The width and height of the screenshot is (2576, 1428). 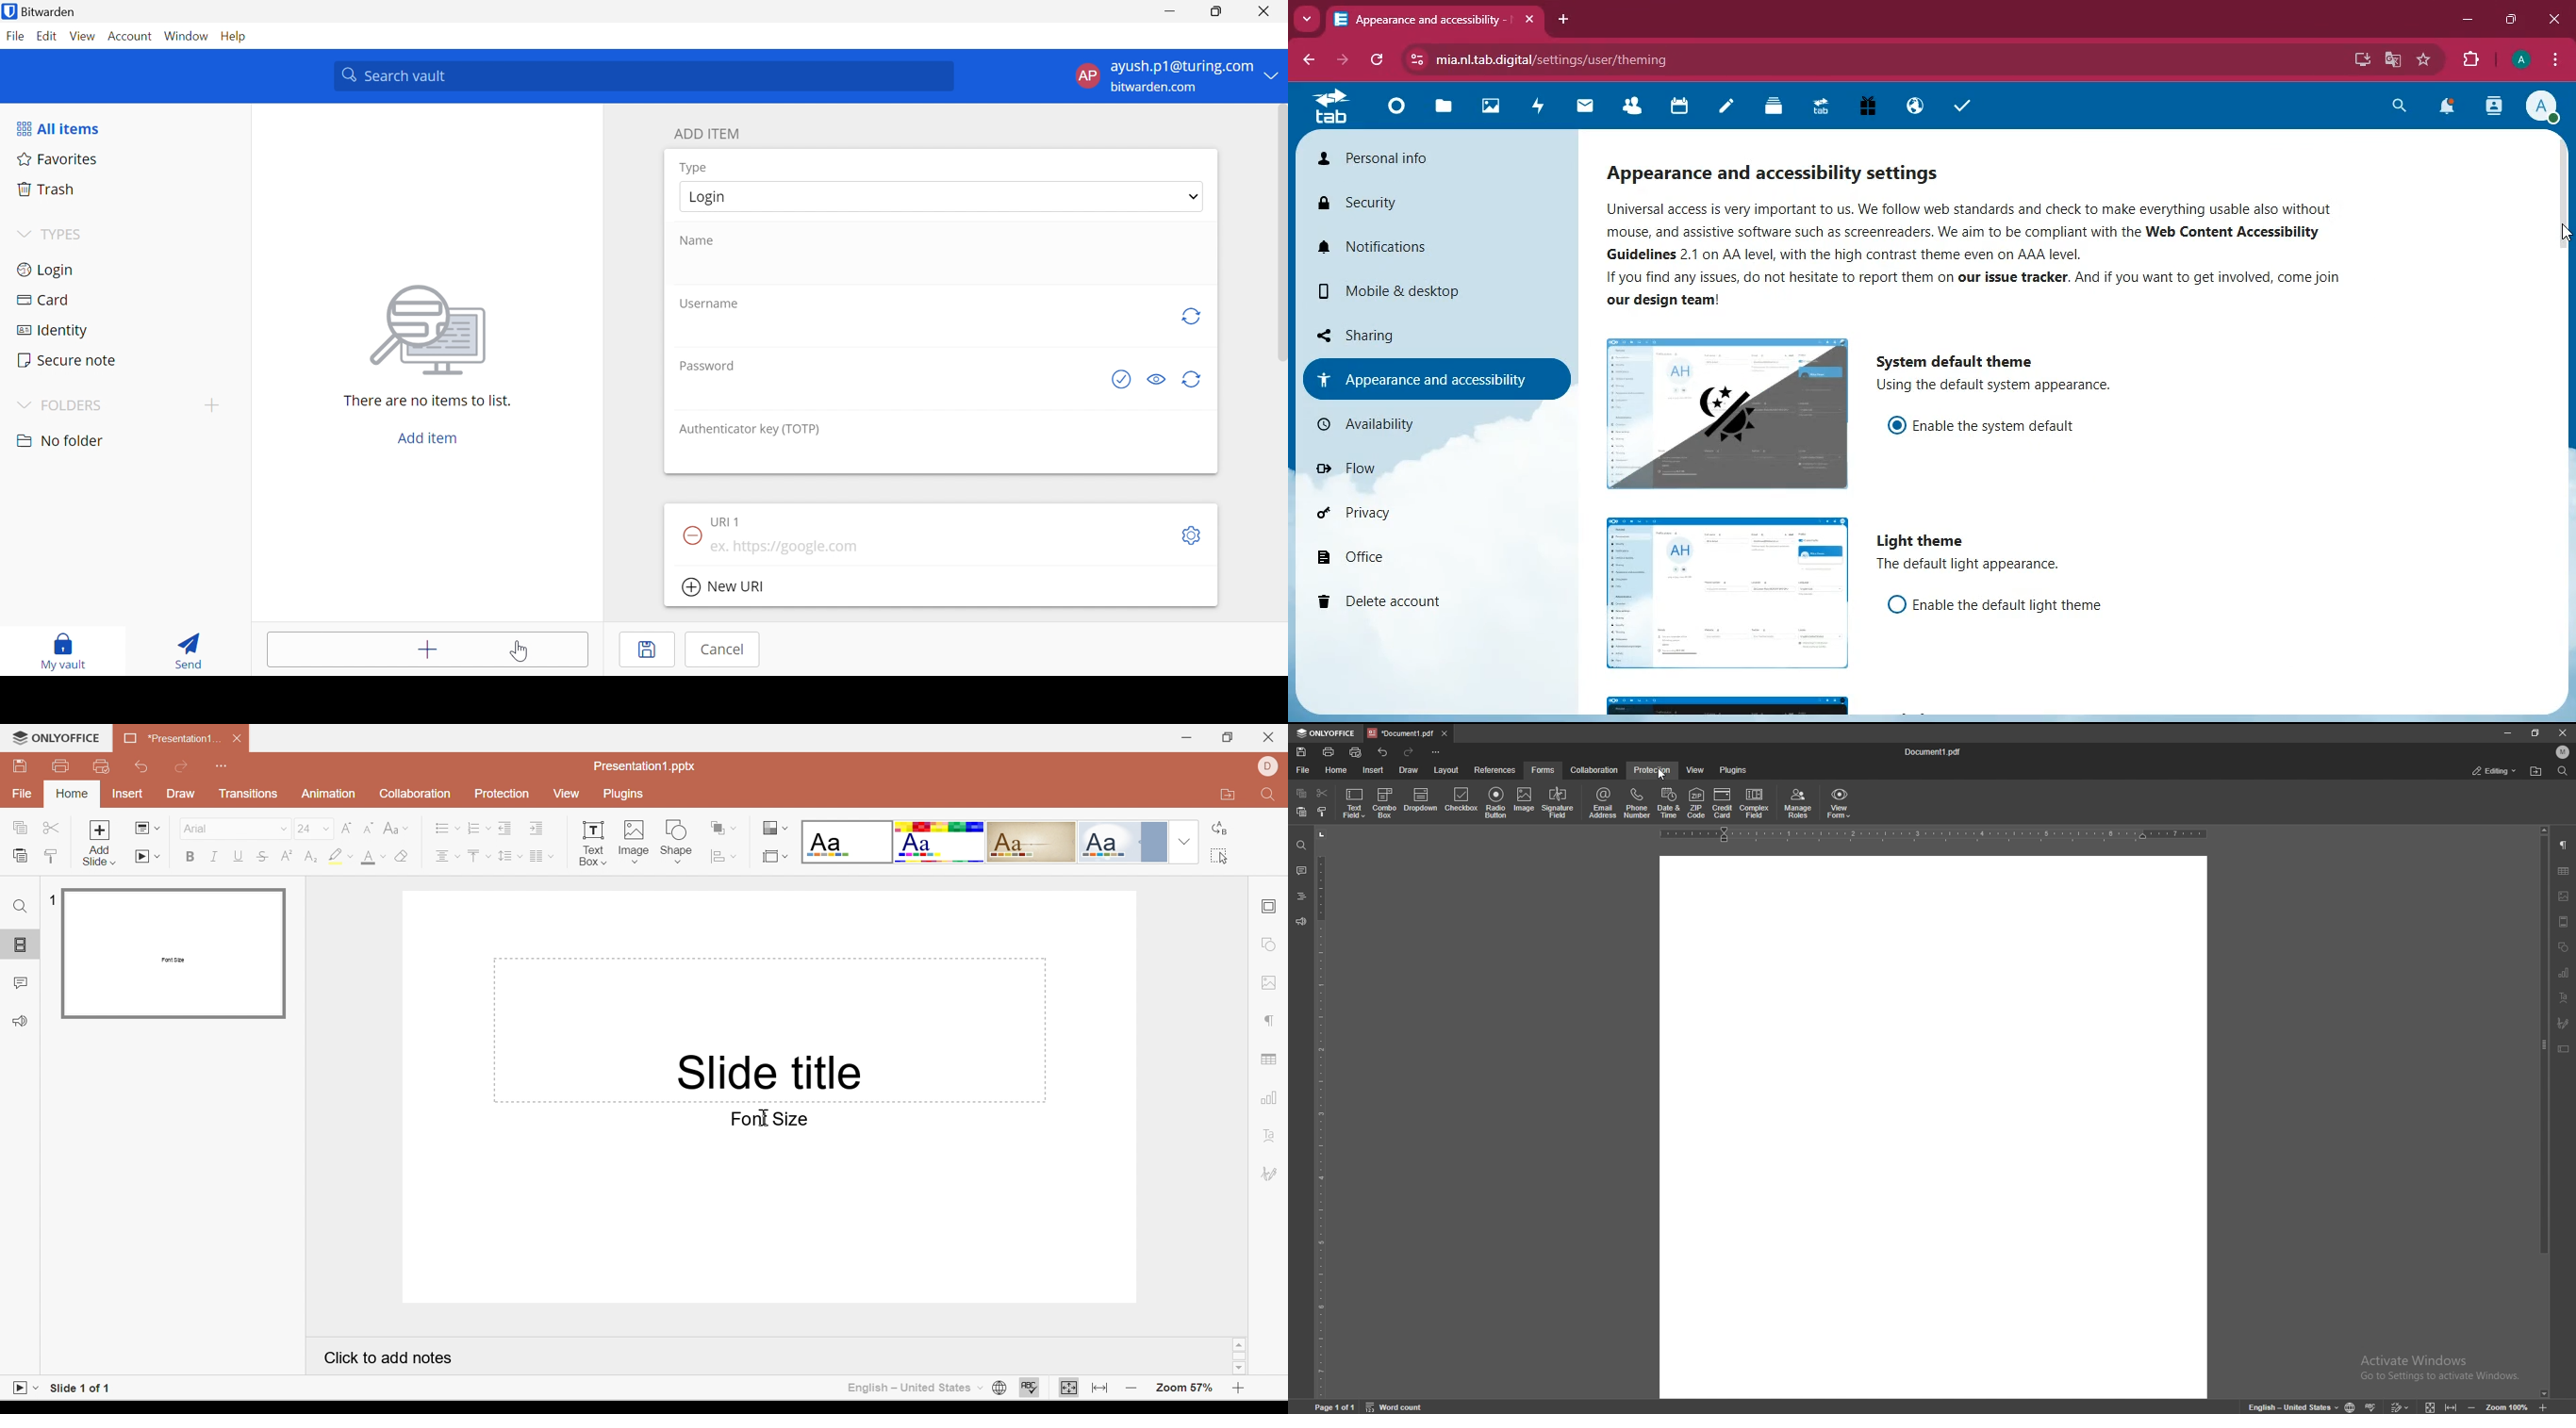 I want to click on Image, so click(x=635, y=841).